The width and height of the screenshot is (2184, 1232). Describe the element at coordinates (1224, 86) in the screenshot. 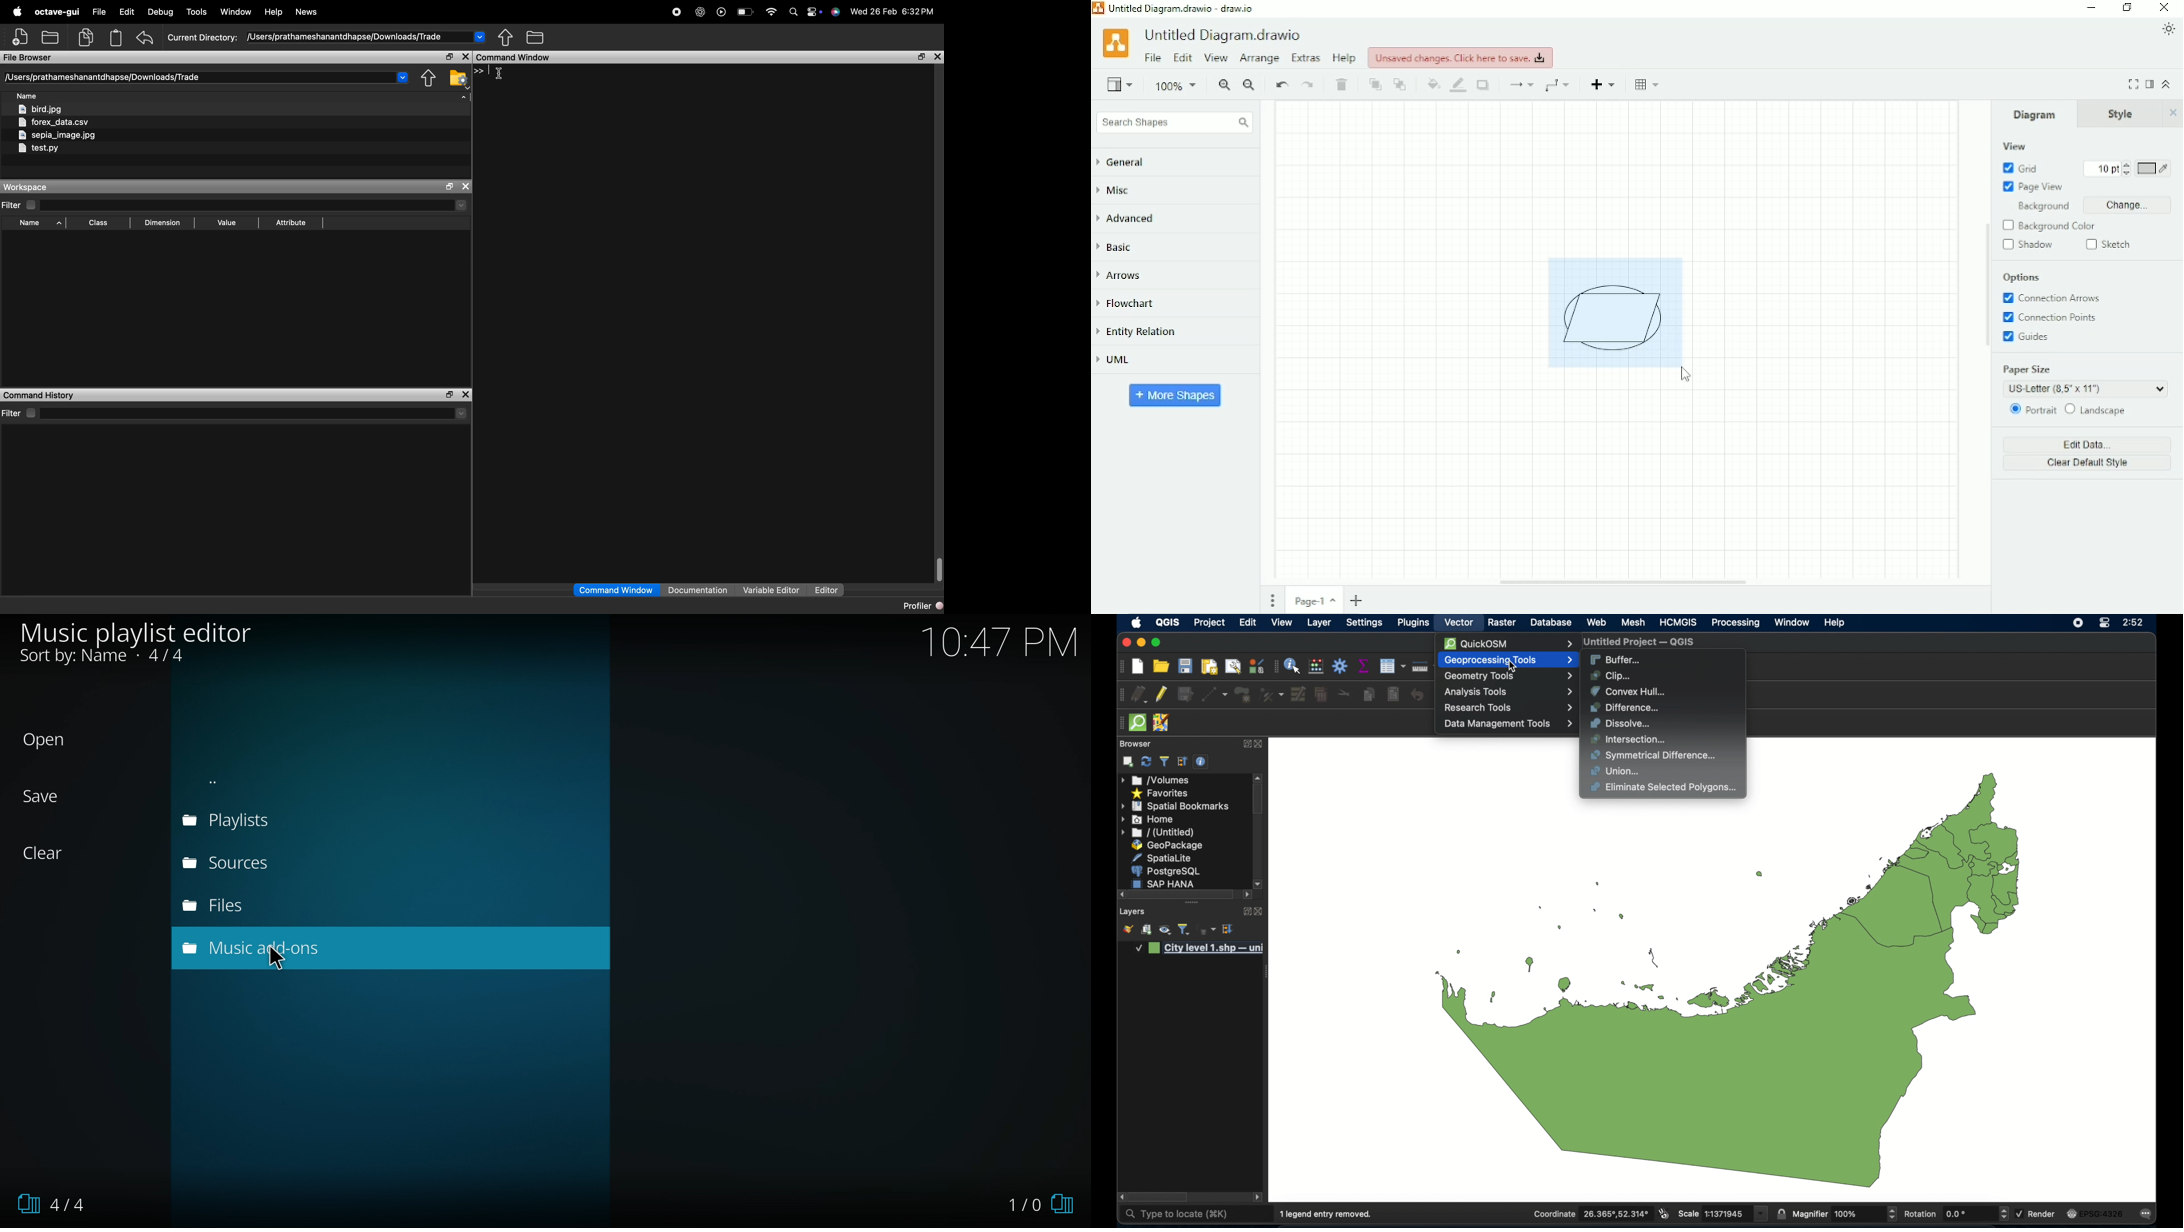

I see `Zoom in` at that location.